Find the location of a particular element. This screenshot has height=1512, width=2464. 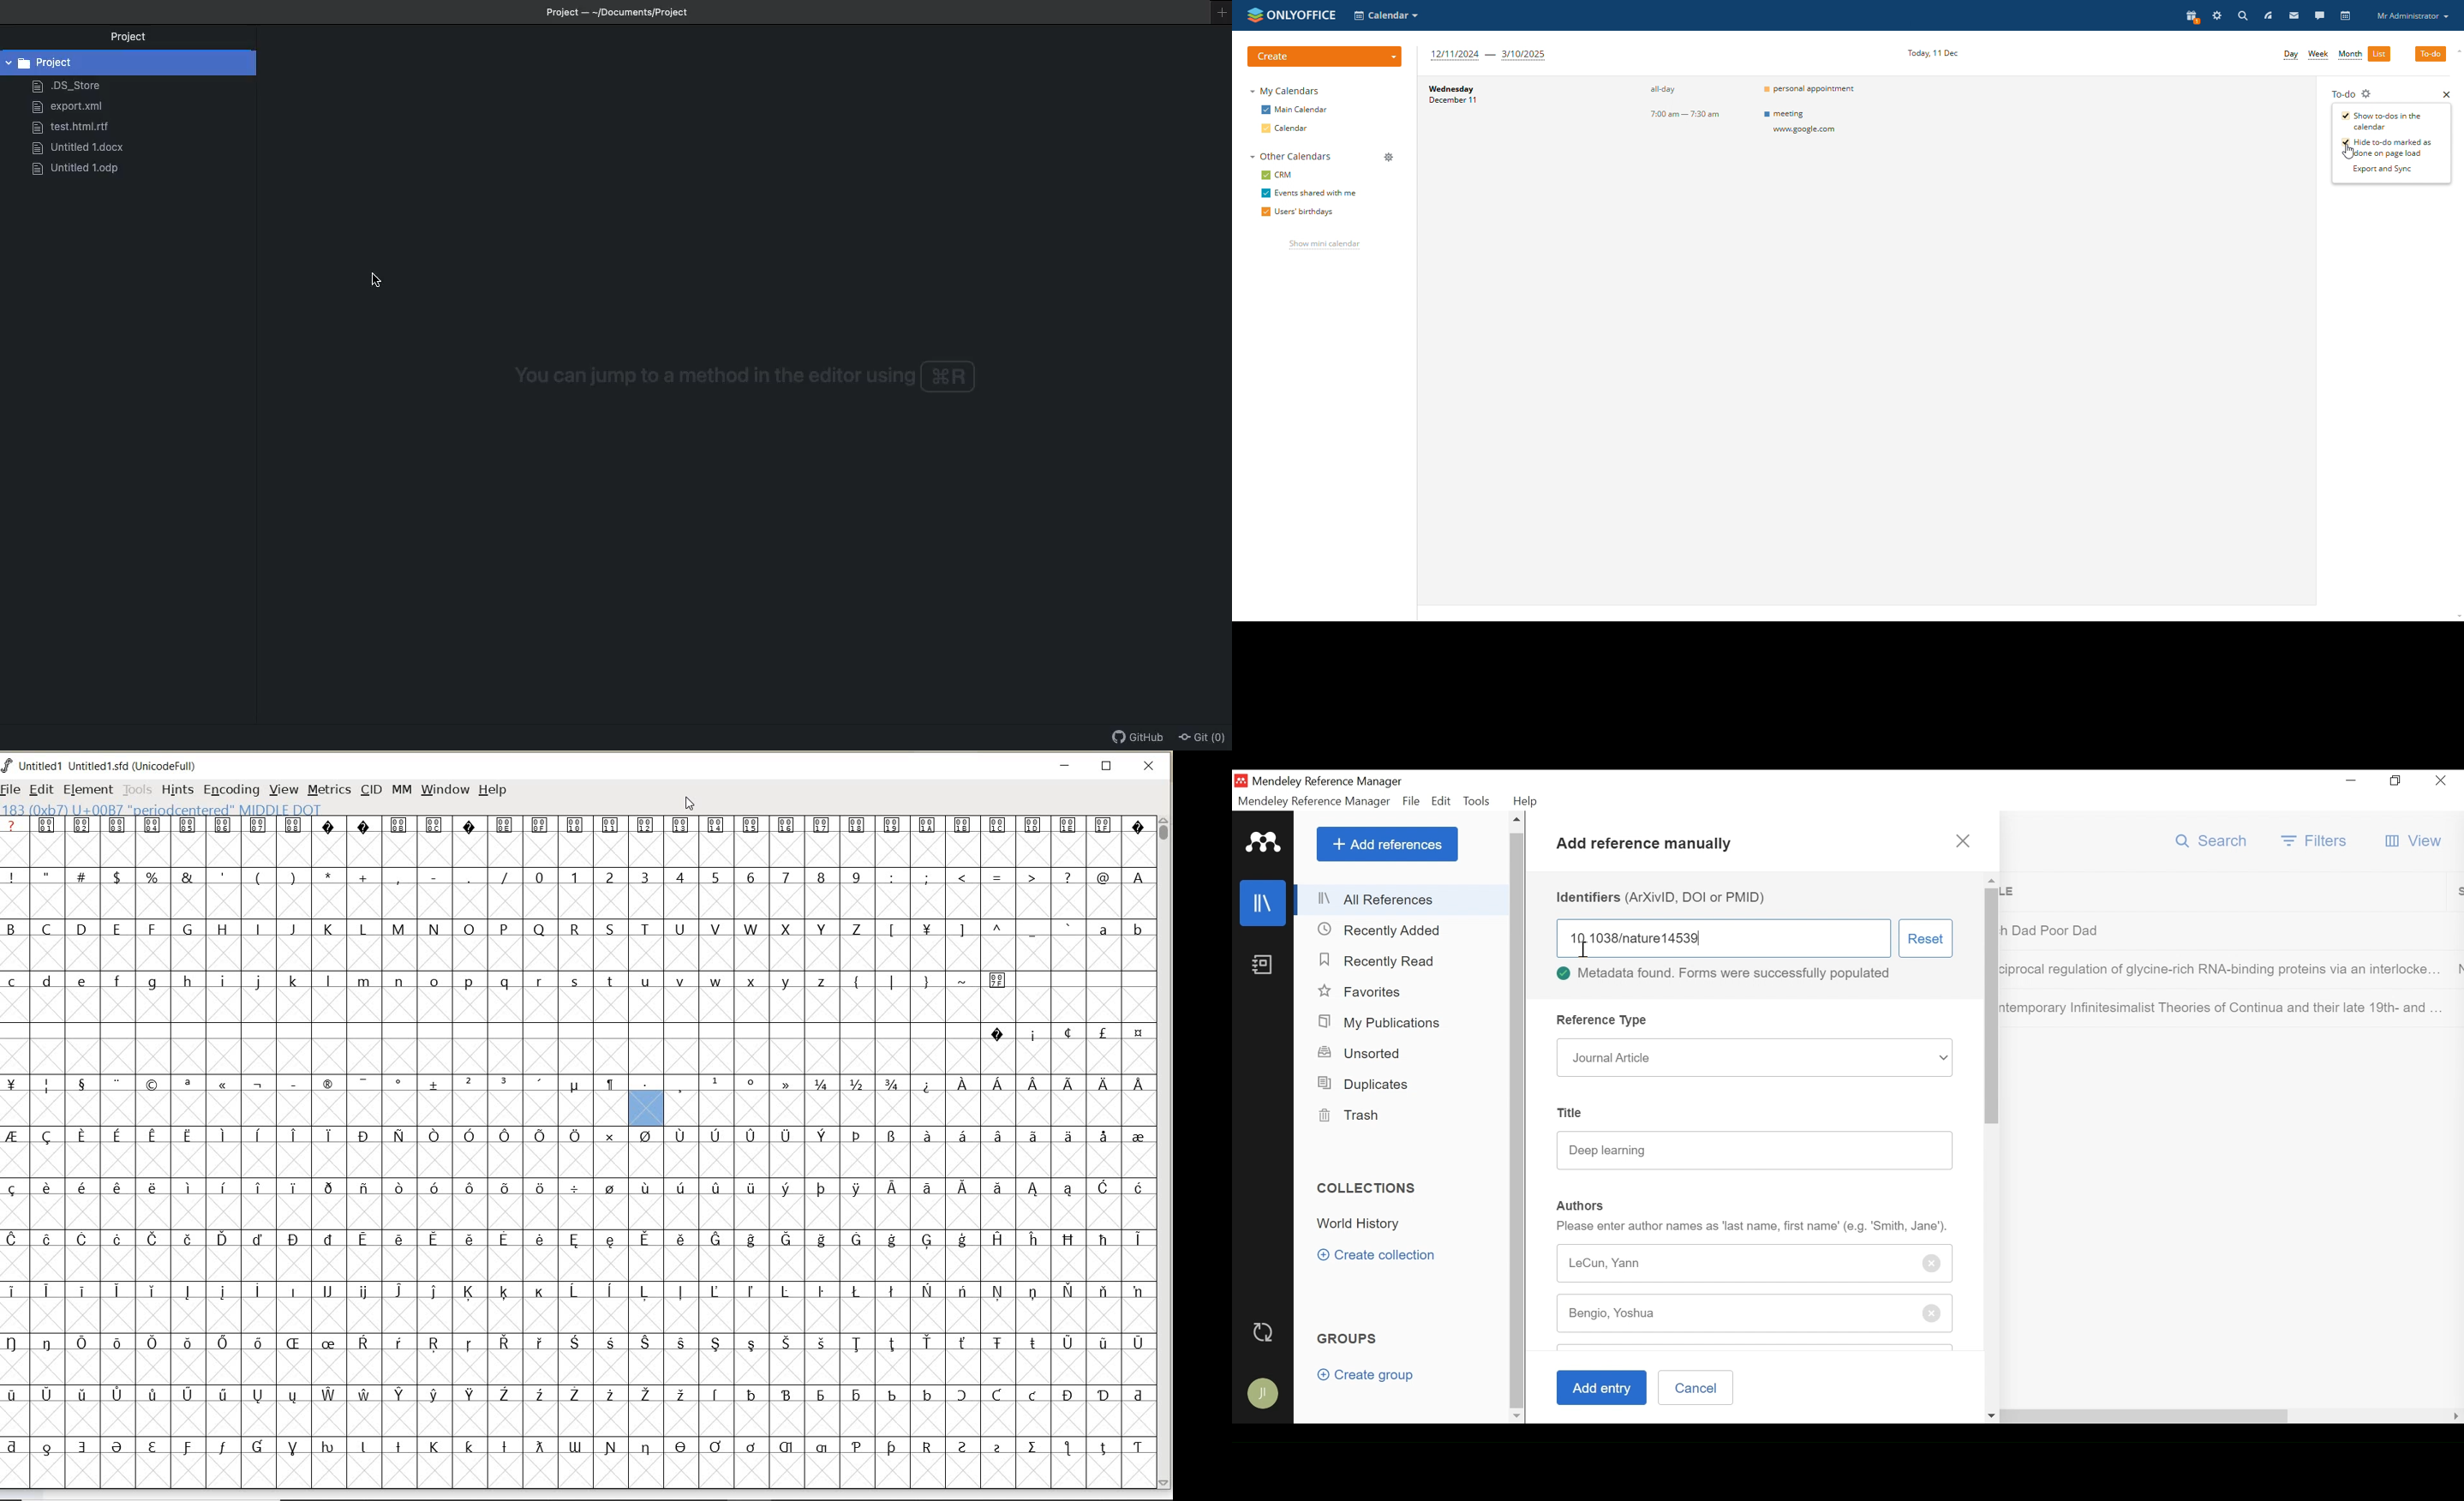

GitHub is located at coordinates (1139, 739).